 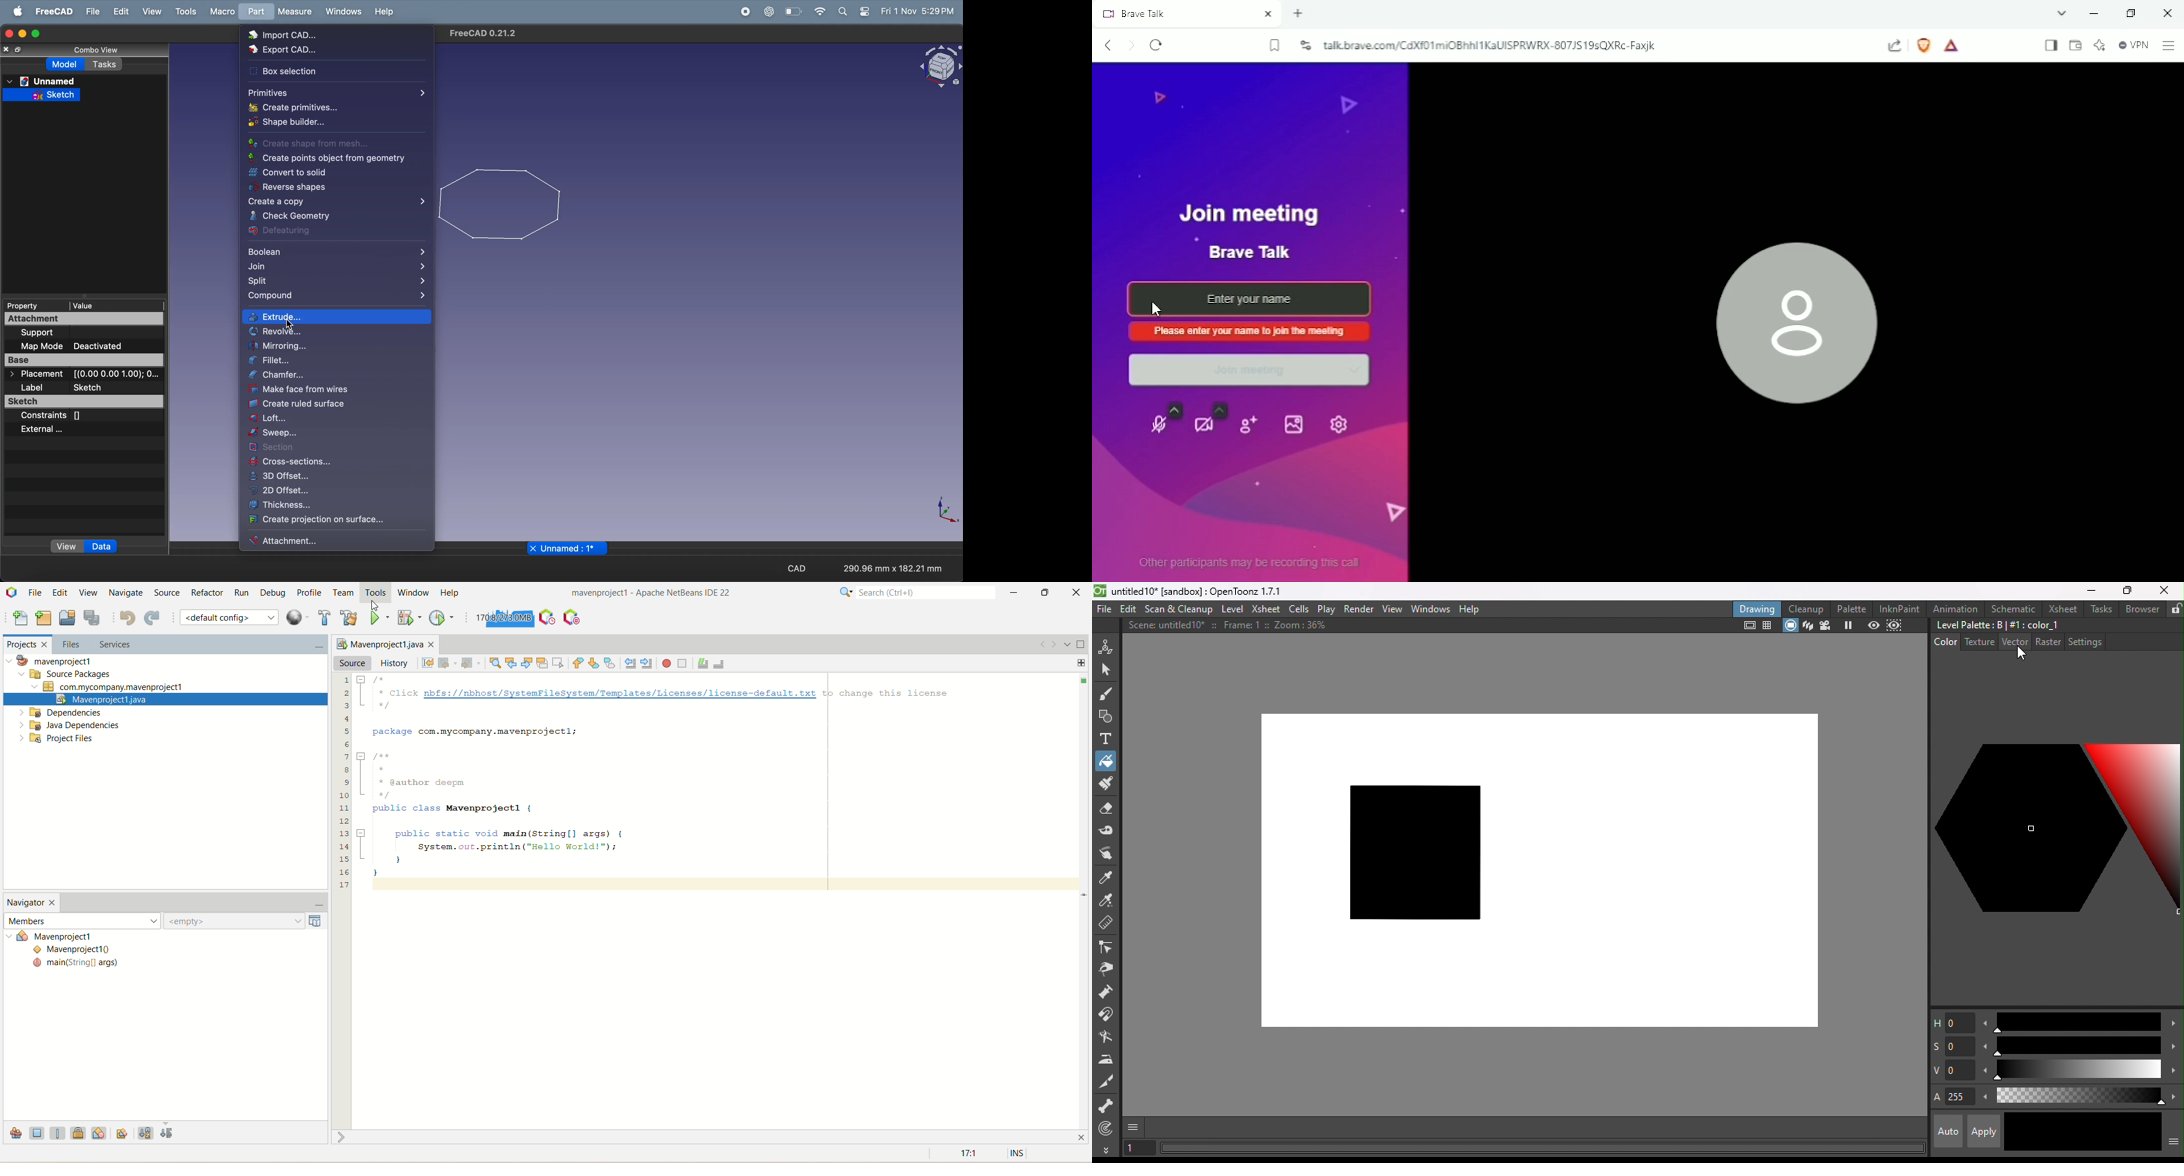 I want to click on create primitives, so click(x=335, y=108).